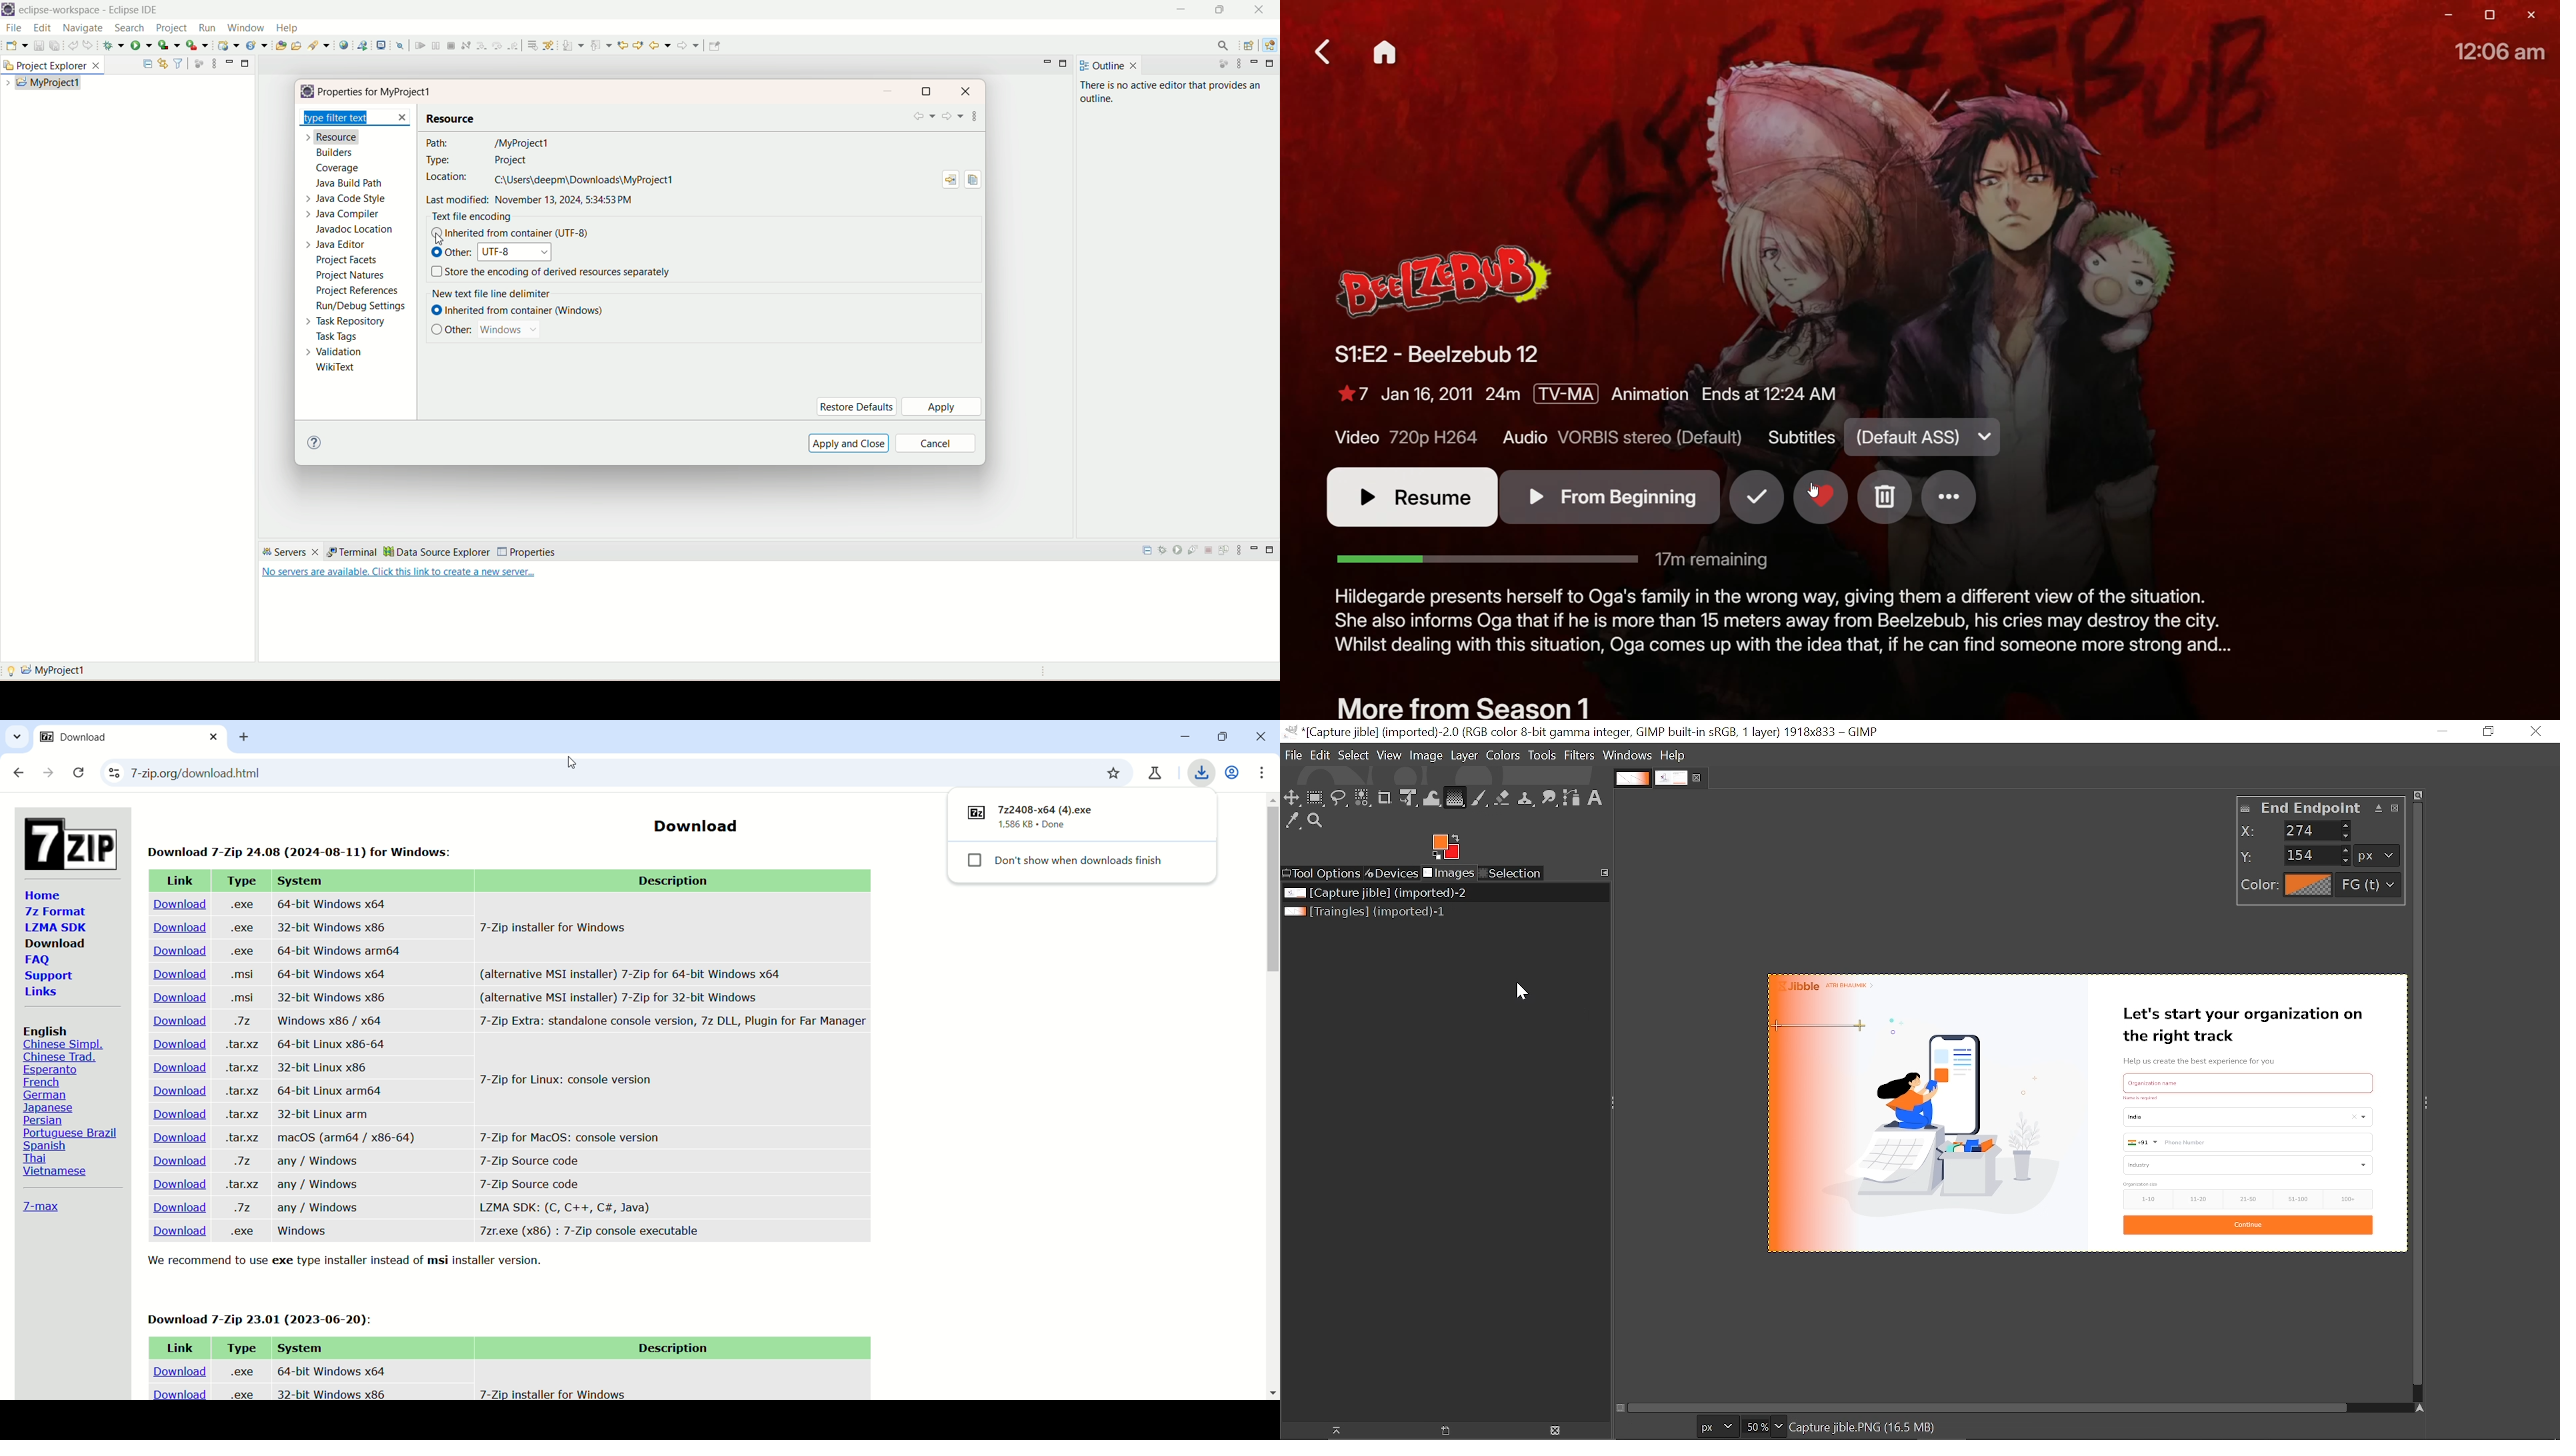  What do you see at coordinates (1427, 756) in the screenshot?
I see `Image` at bounding box center [1427, 756].